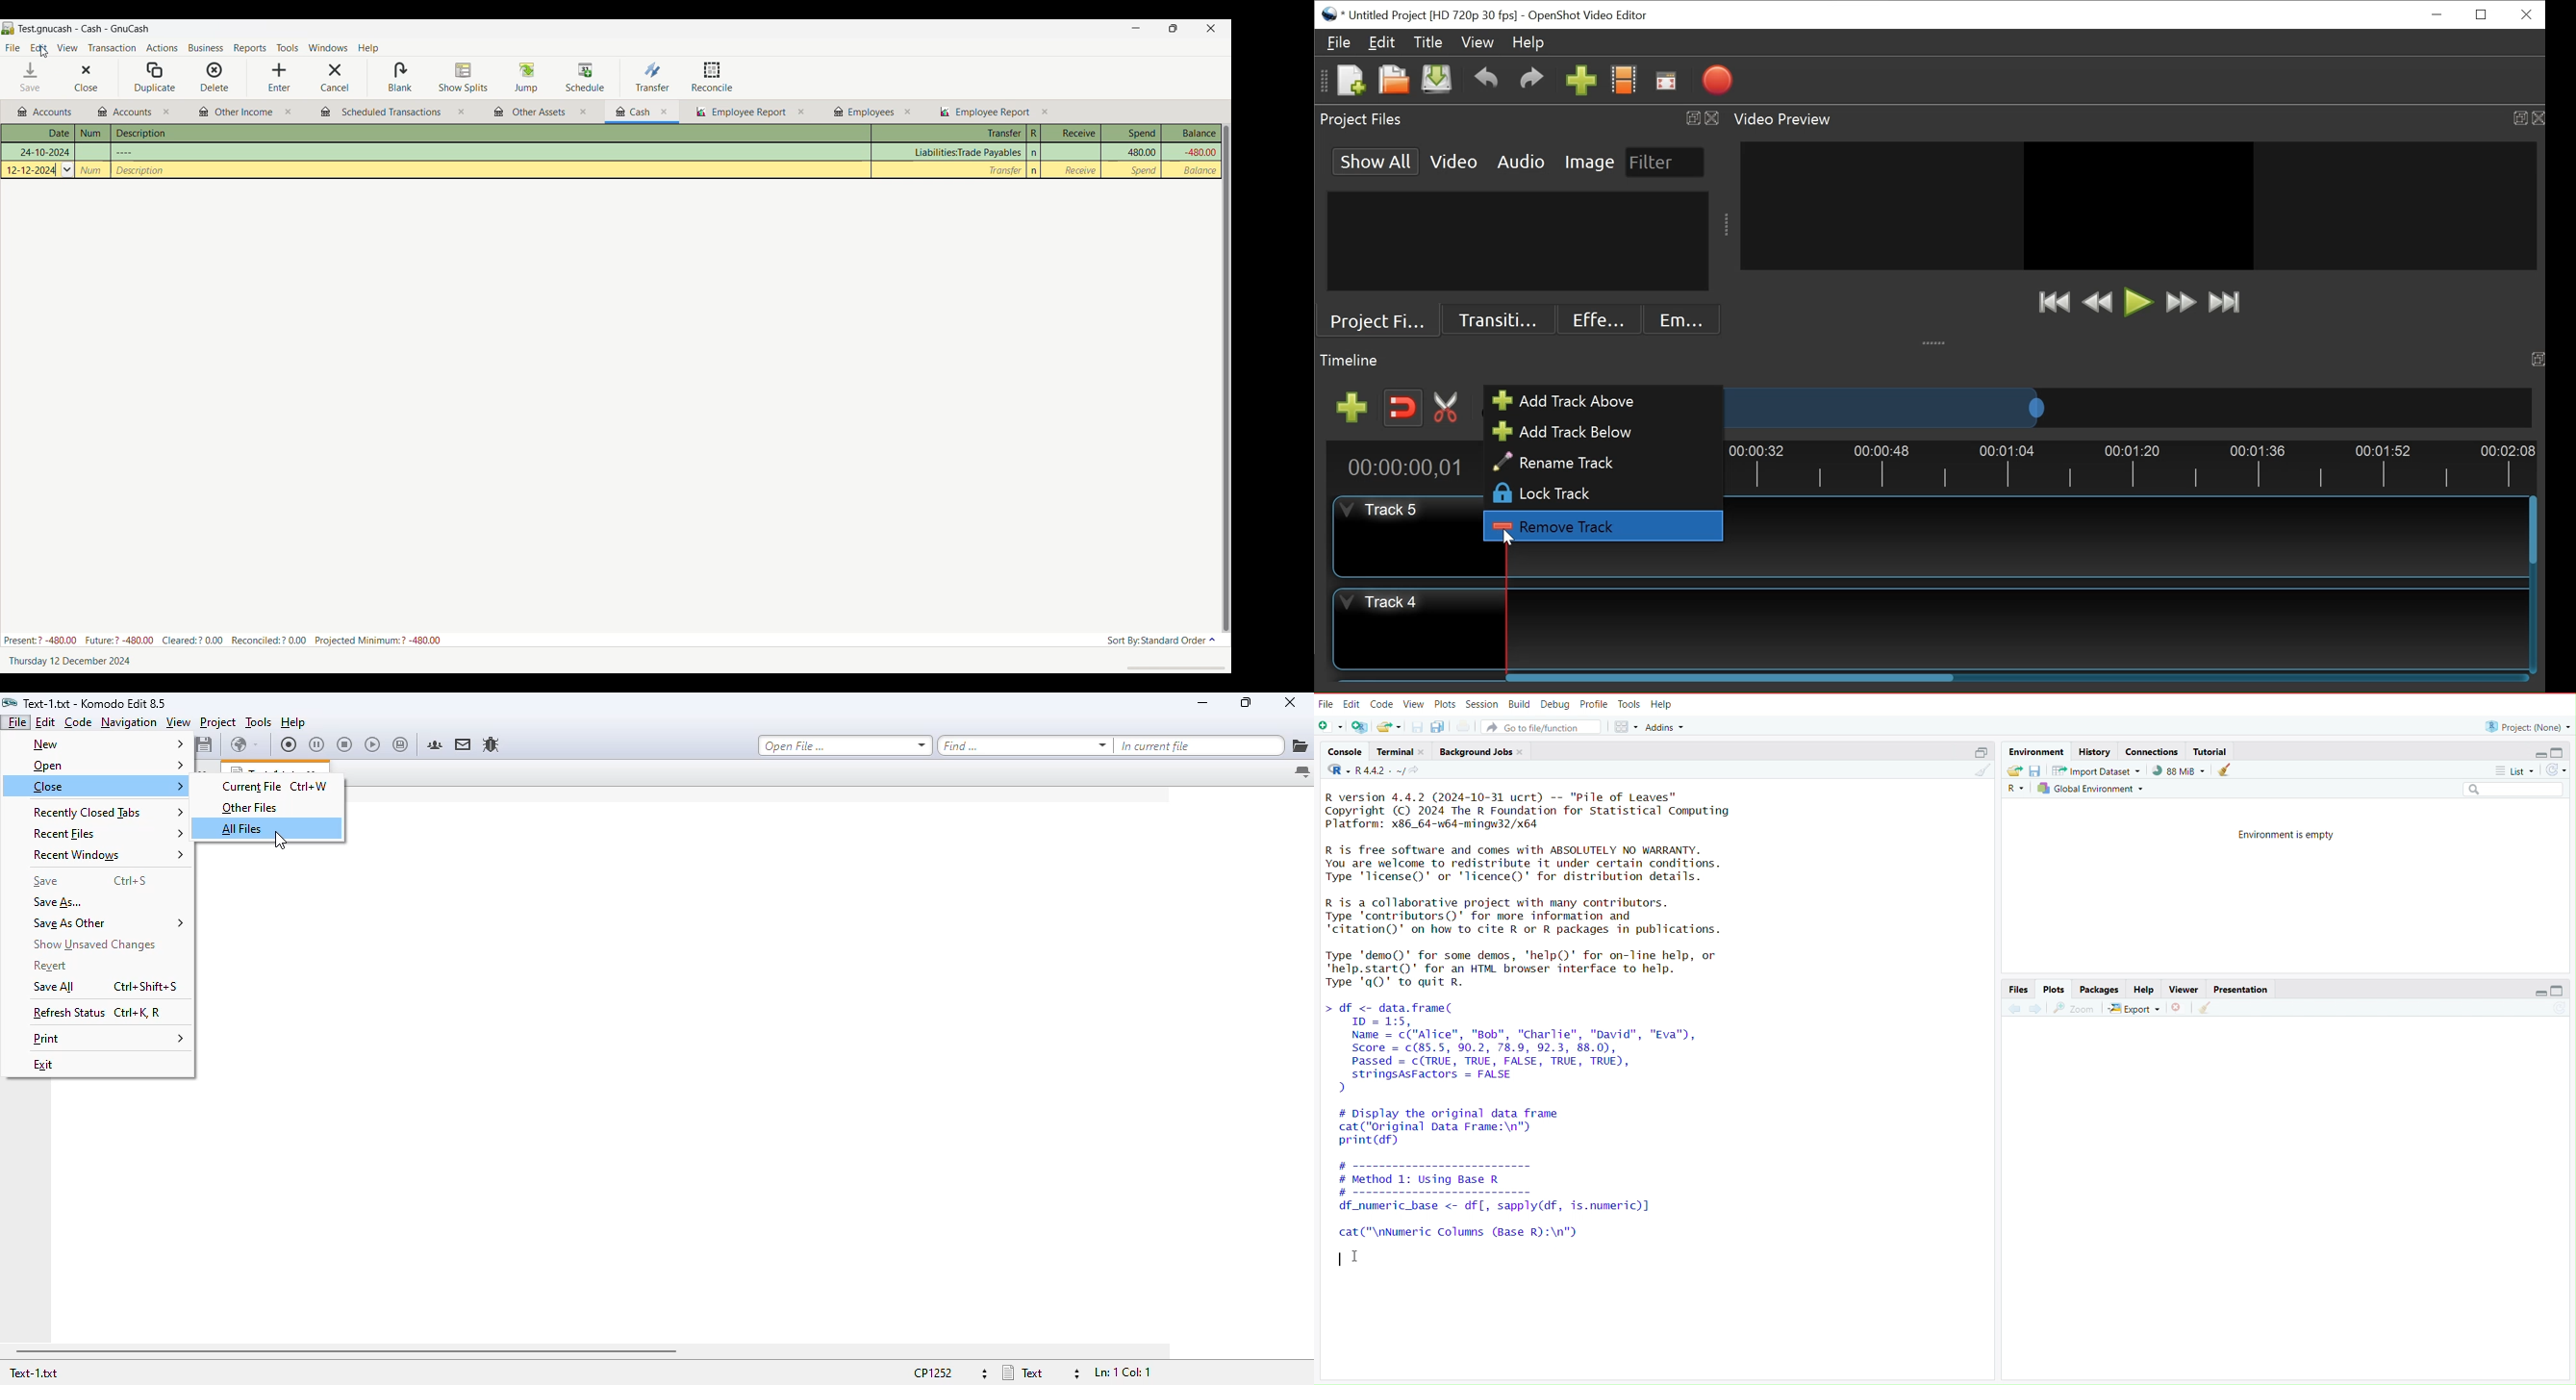 The image size is (2576, 1400). Describe the element at coordinates (2136, 119) in the screenshot. I see `Video Preview Panel` at that location.